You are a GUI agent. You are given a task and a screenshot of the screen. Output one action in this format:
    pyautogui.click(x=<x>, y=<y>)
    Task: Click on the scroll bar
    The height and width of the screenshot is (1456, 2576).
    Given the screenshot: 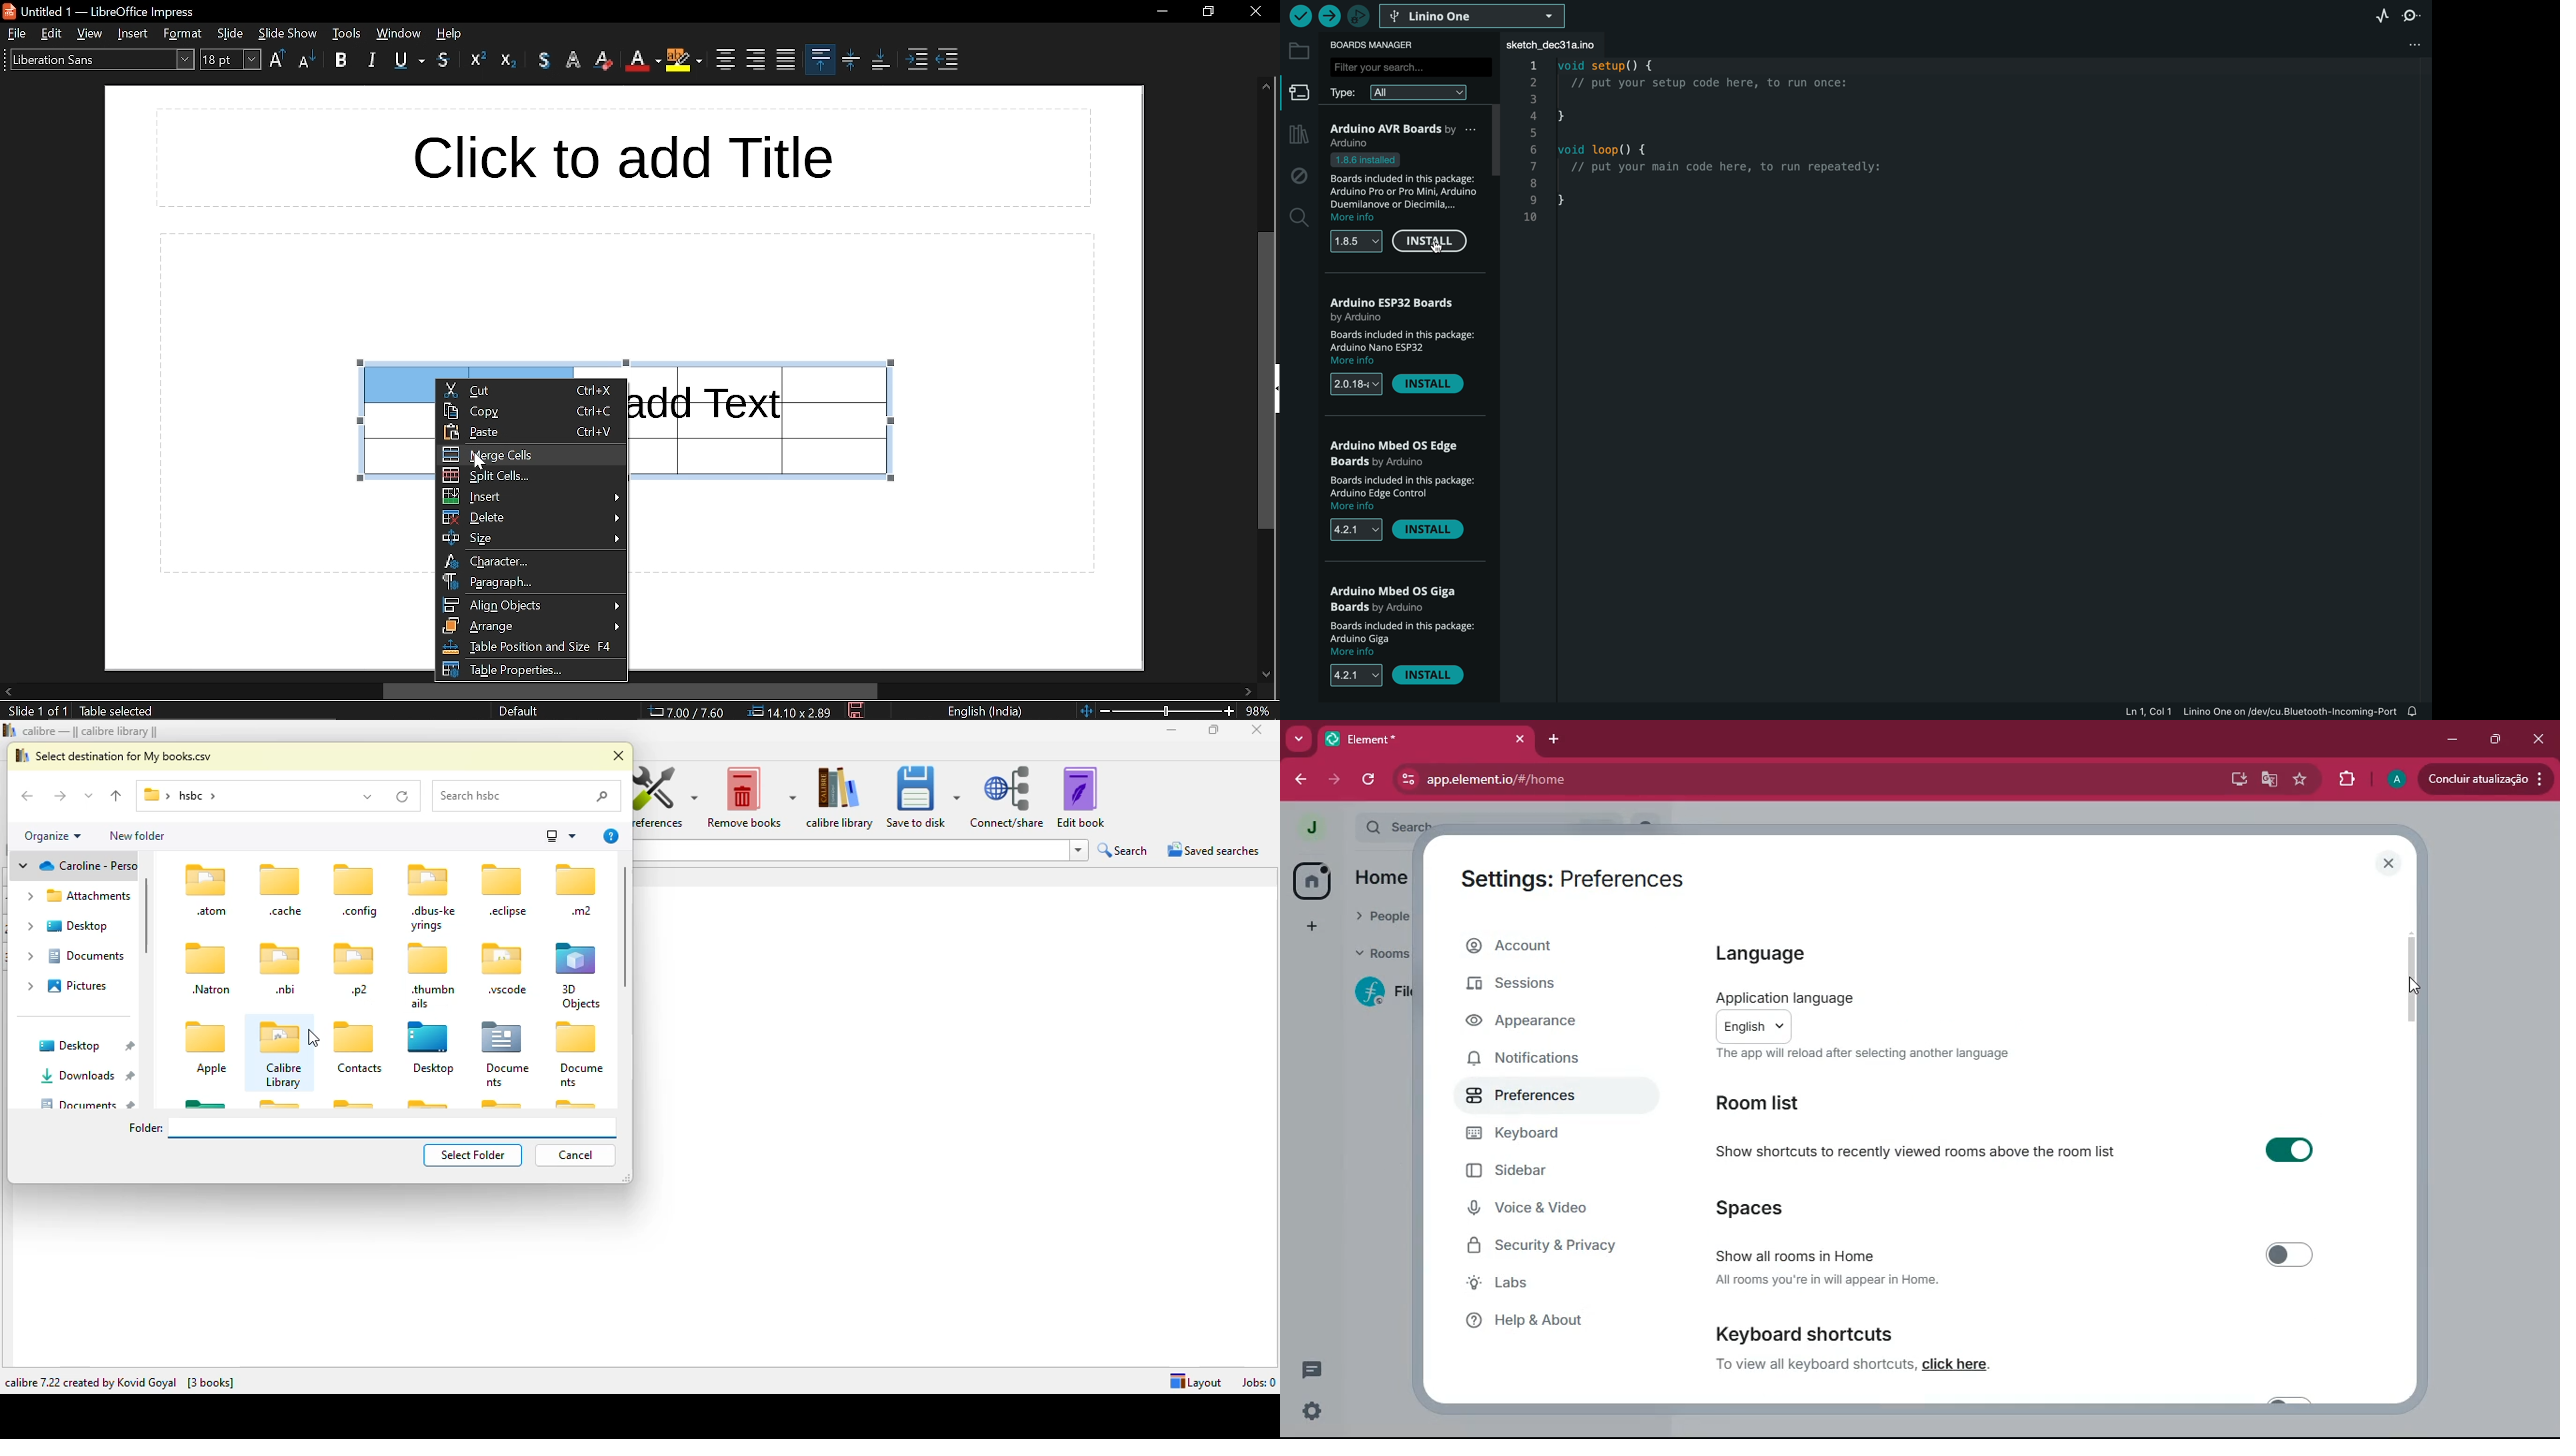 What is the action you would take?
    pyautogui.click(x=2409, y=977)
    